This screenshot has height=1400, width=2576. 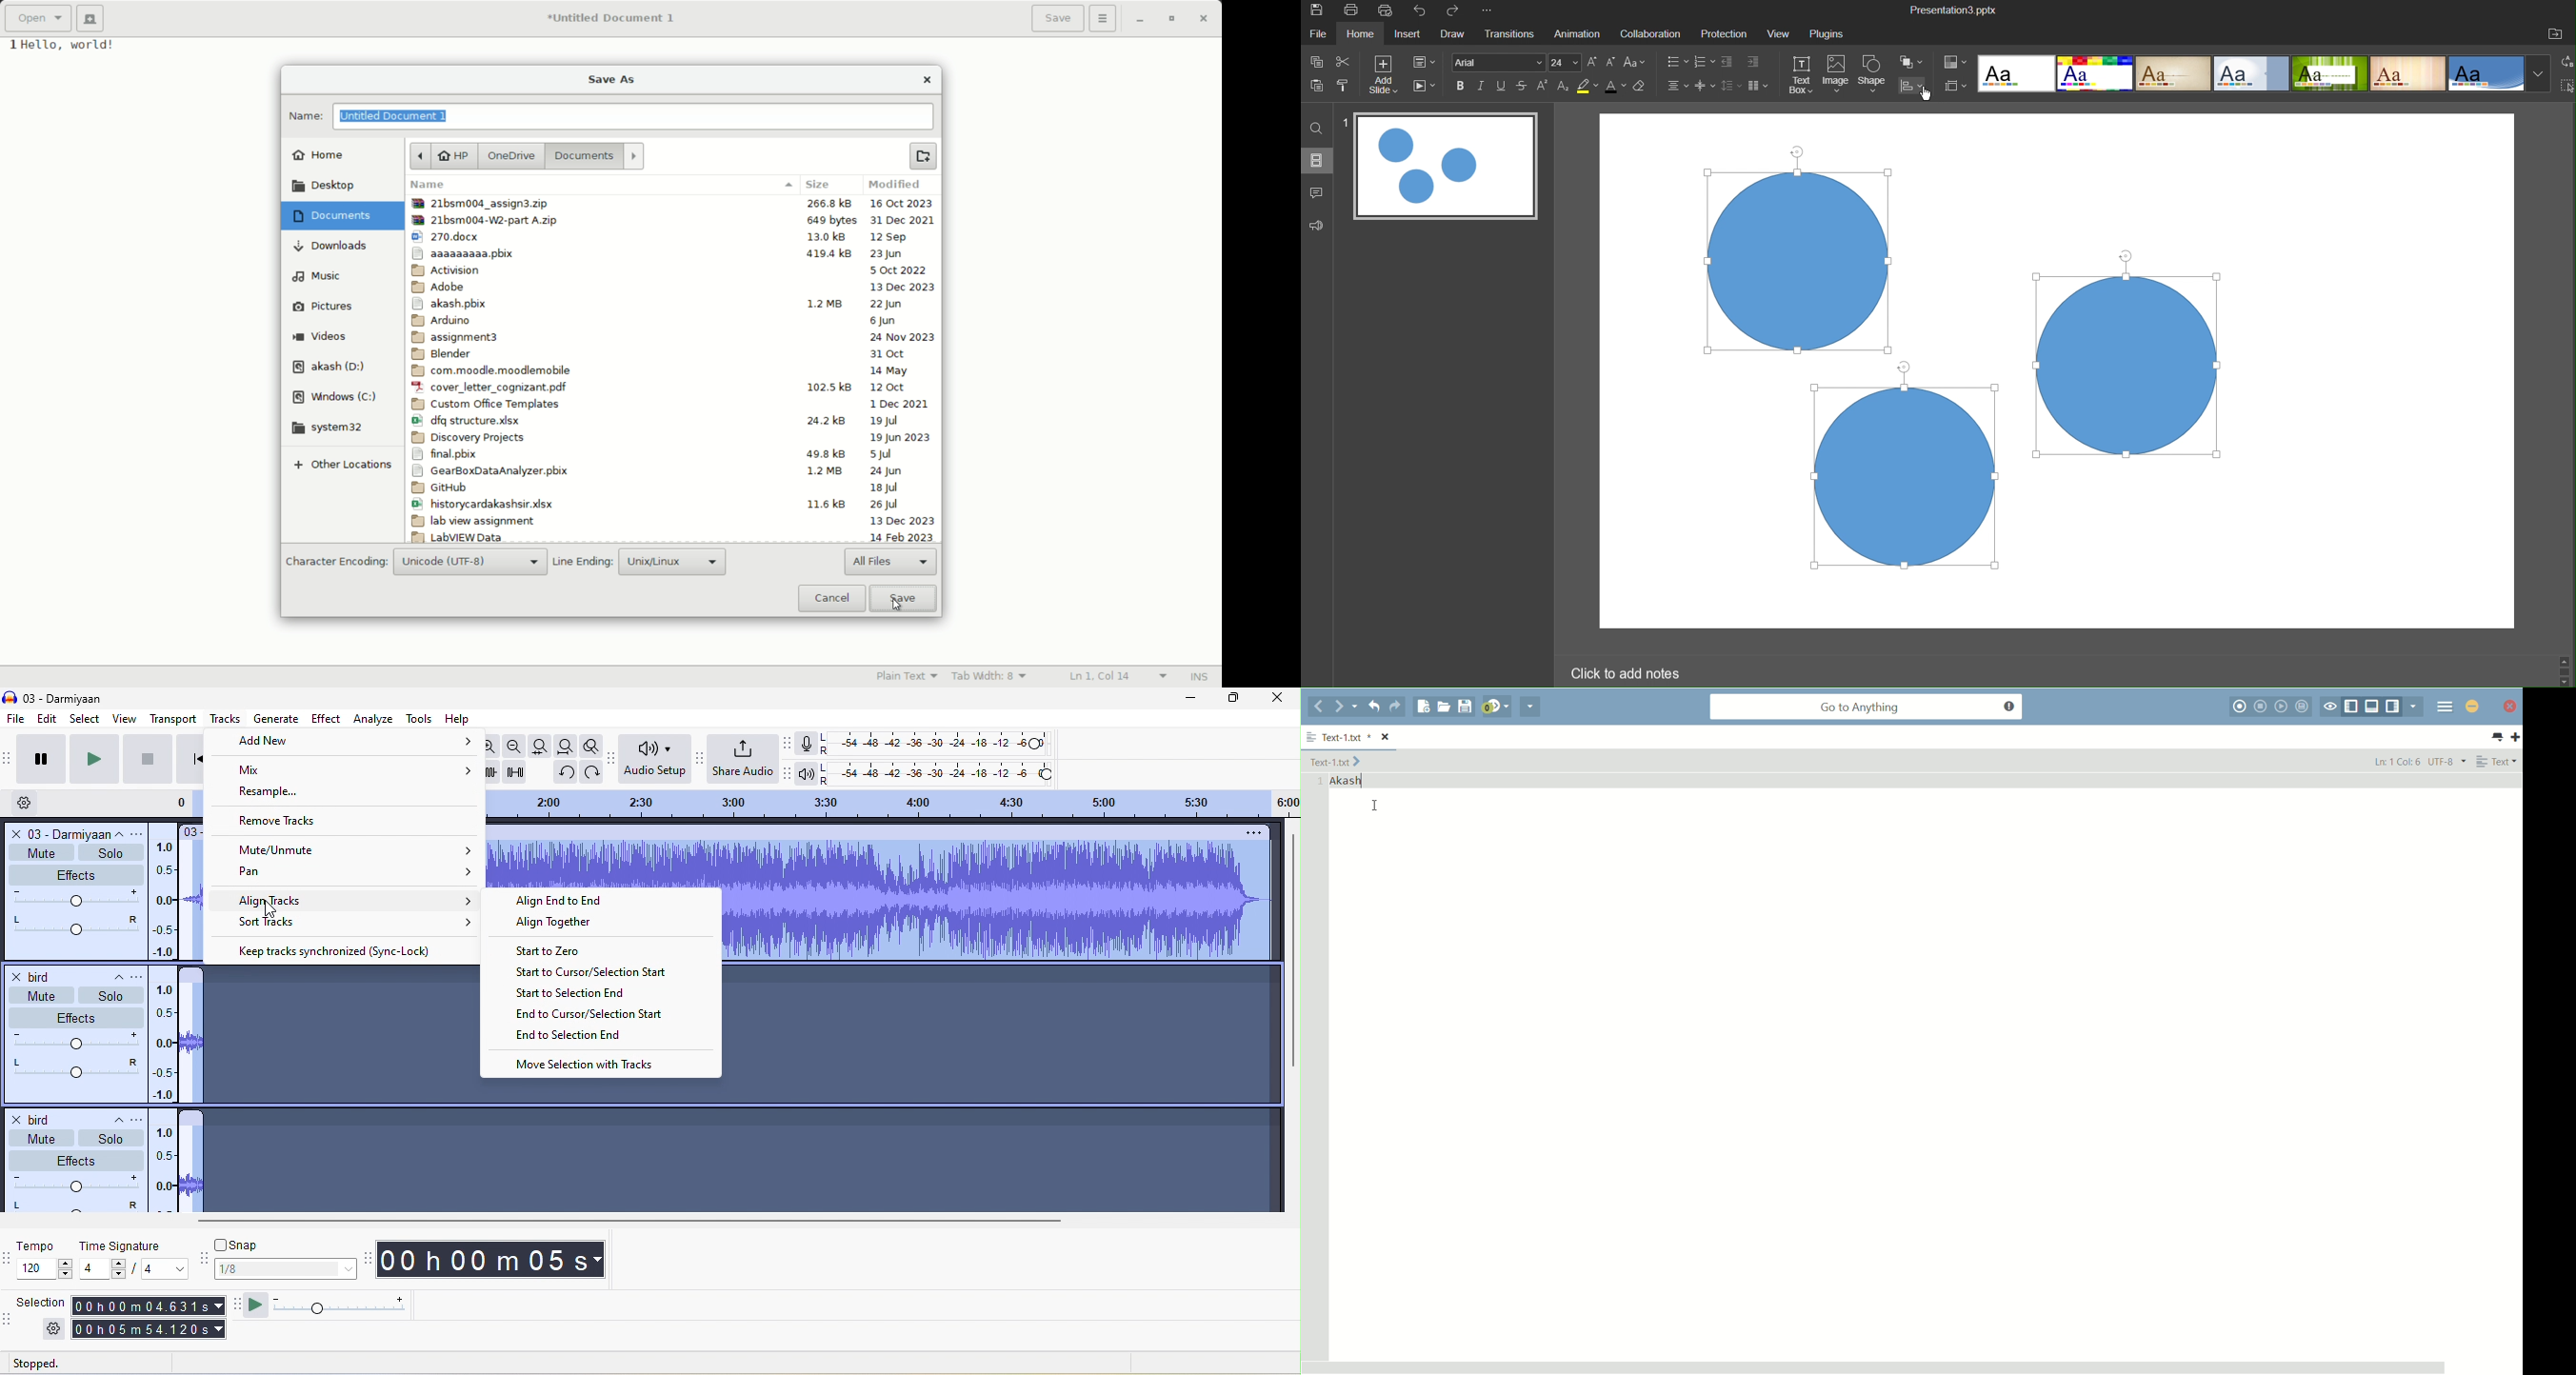 I want to click on Columns, so click(x=1760, y=86).